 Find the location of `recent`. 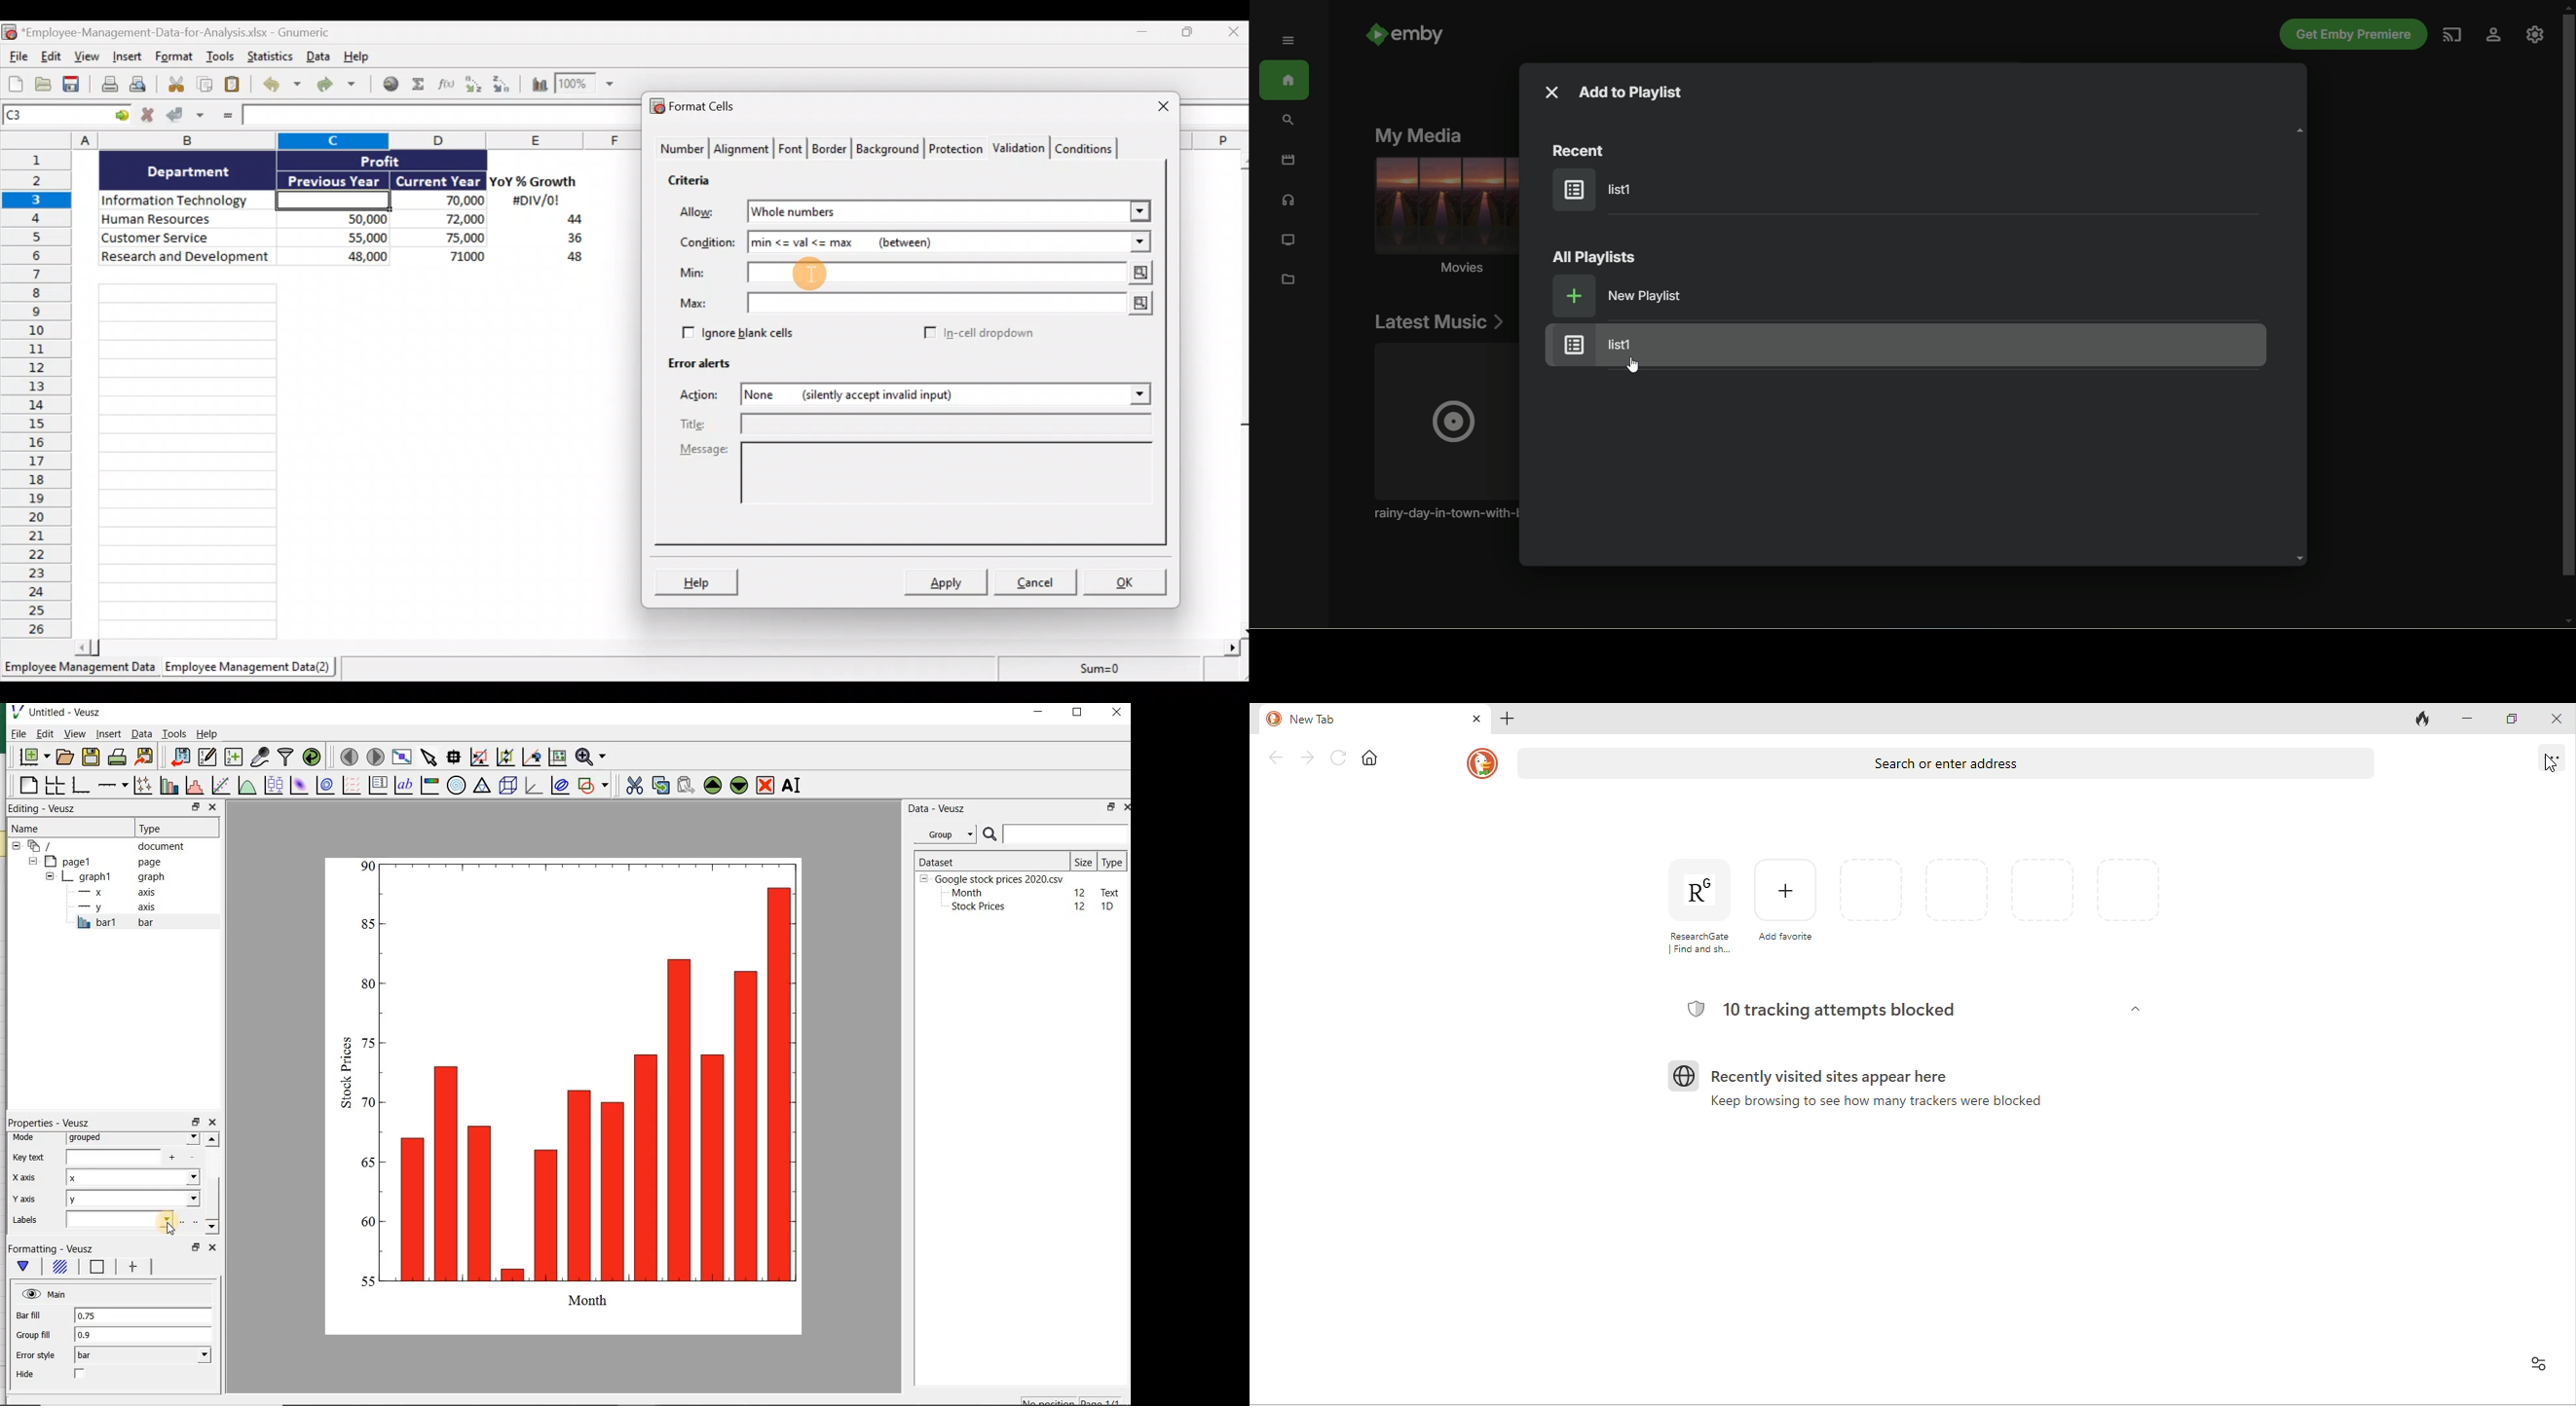

recent is located at coordinates (1583, 151).